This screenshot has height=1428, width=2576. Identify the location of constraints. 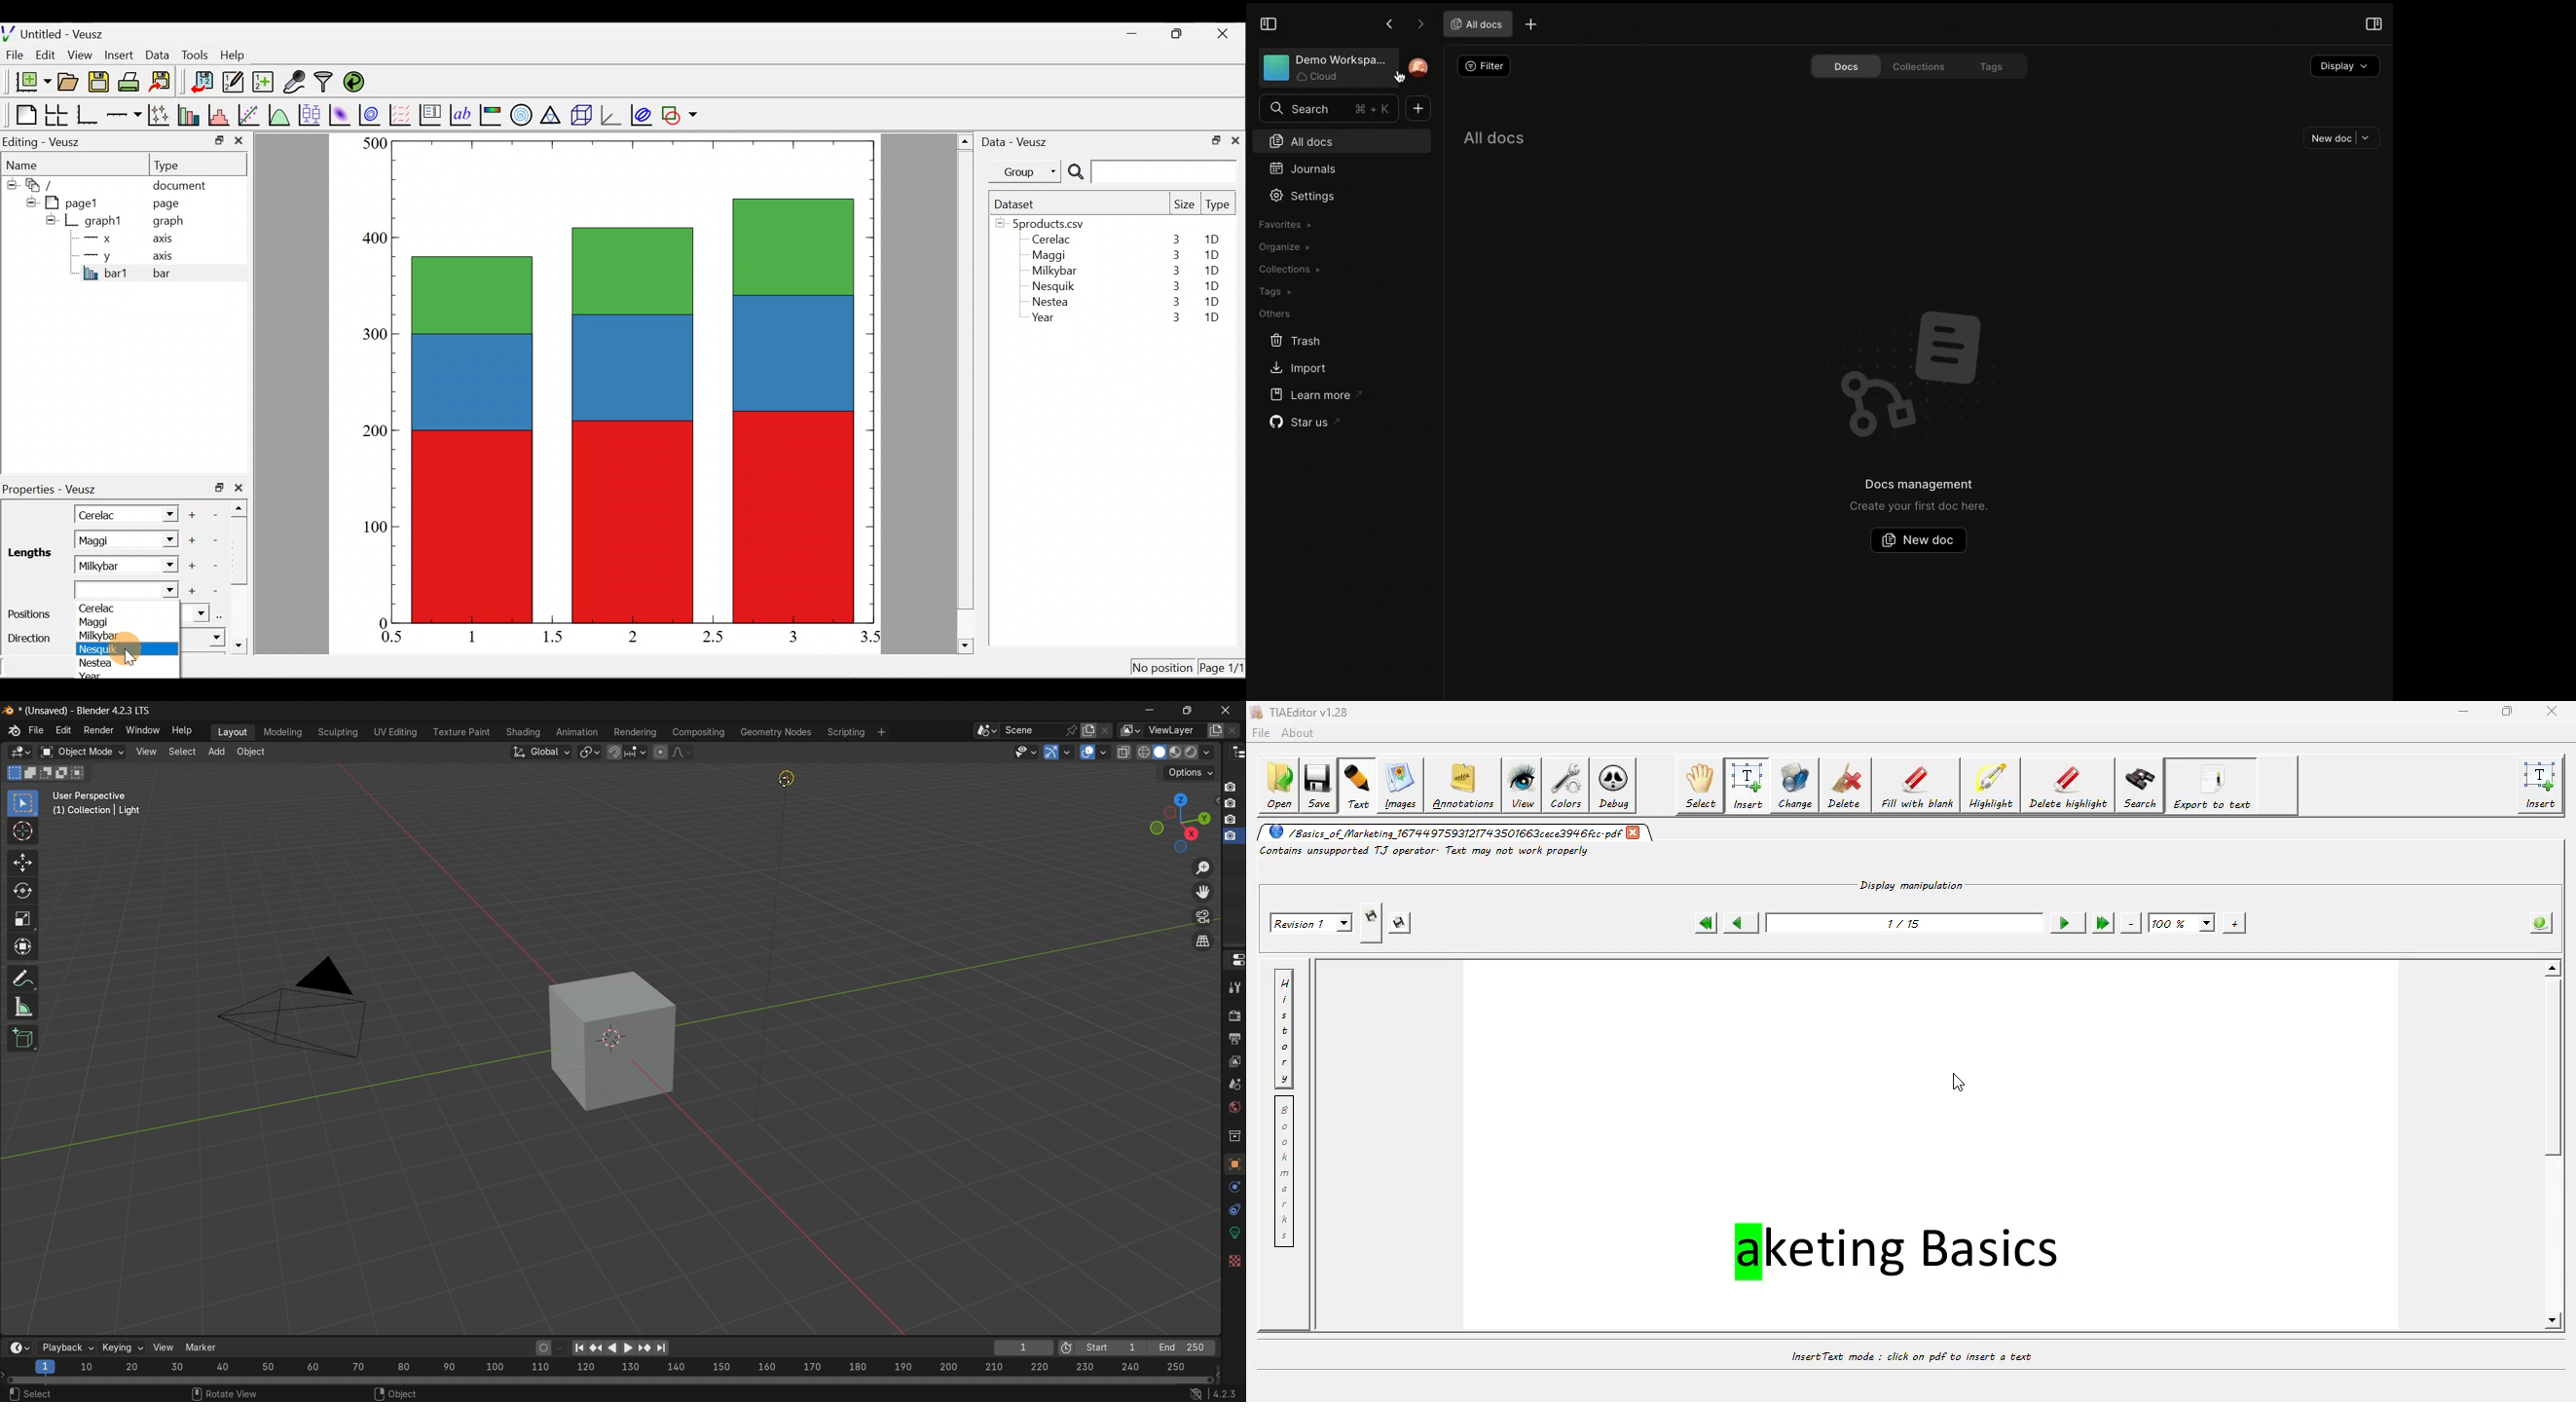
(1233, 1256).